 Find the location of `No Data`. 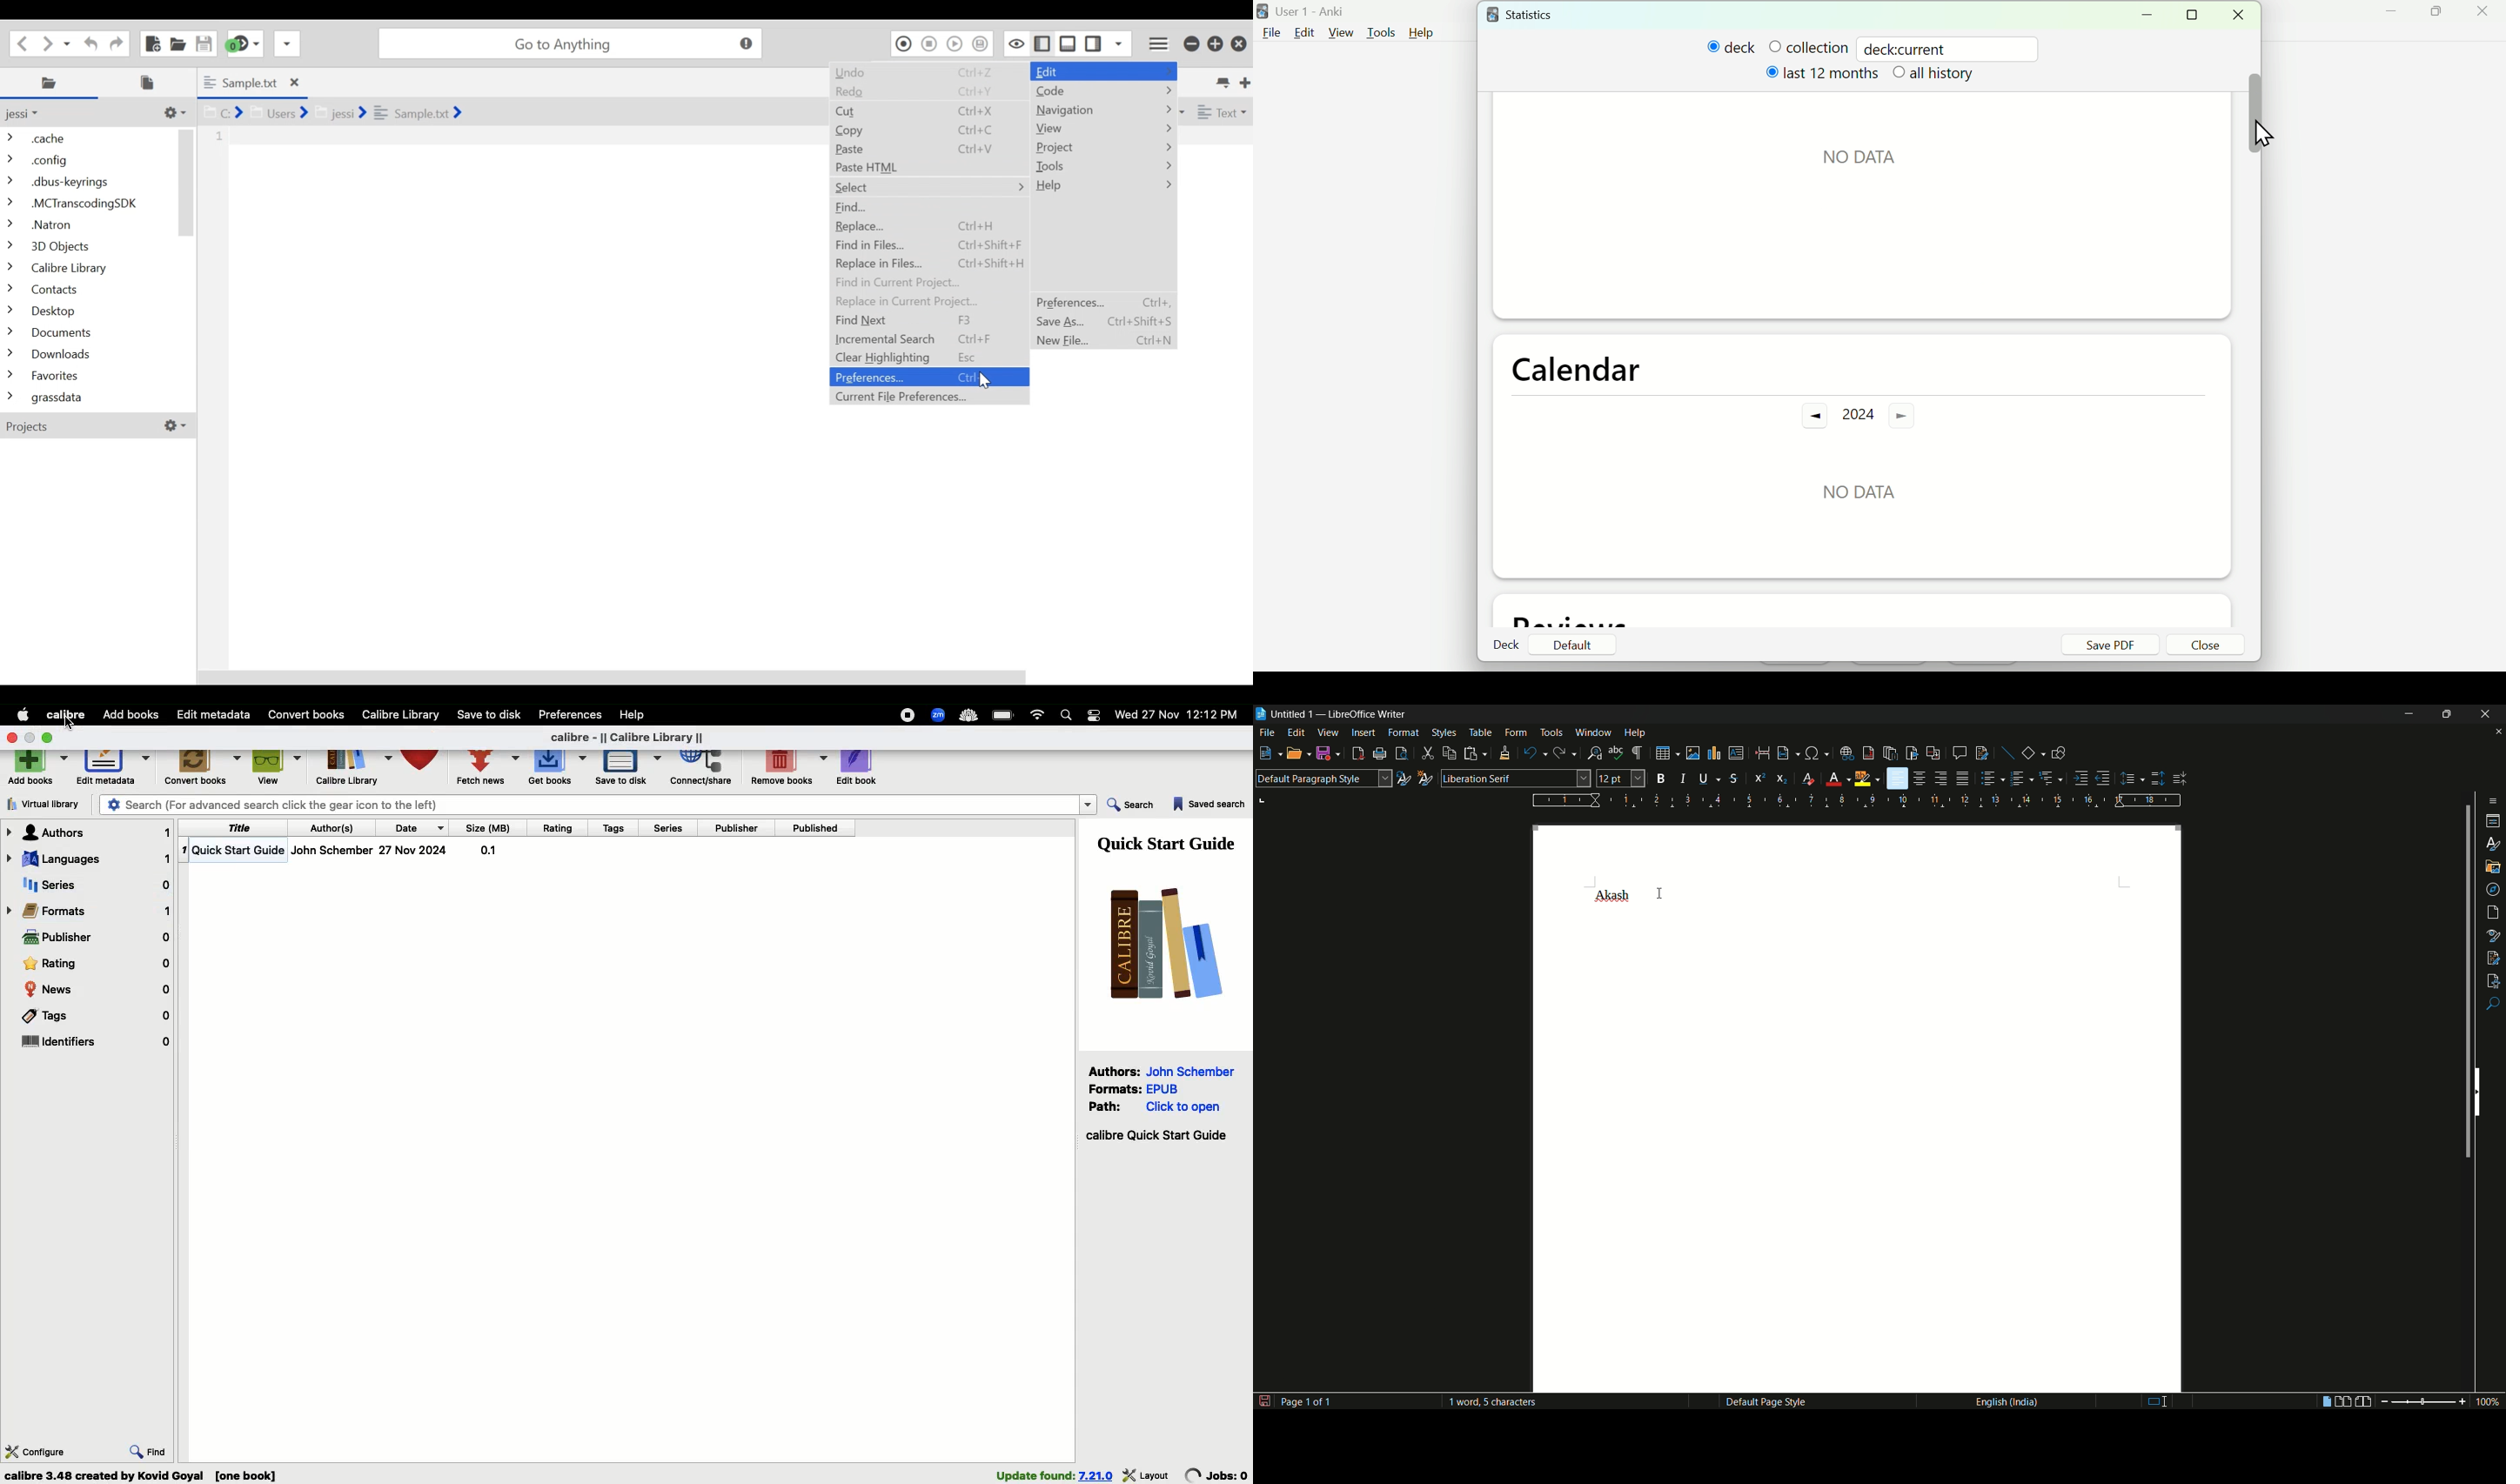

No Data is located at coordinates (1861, 491).